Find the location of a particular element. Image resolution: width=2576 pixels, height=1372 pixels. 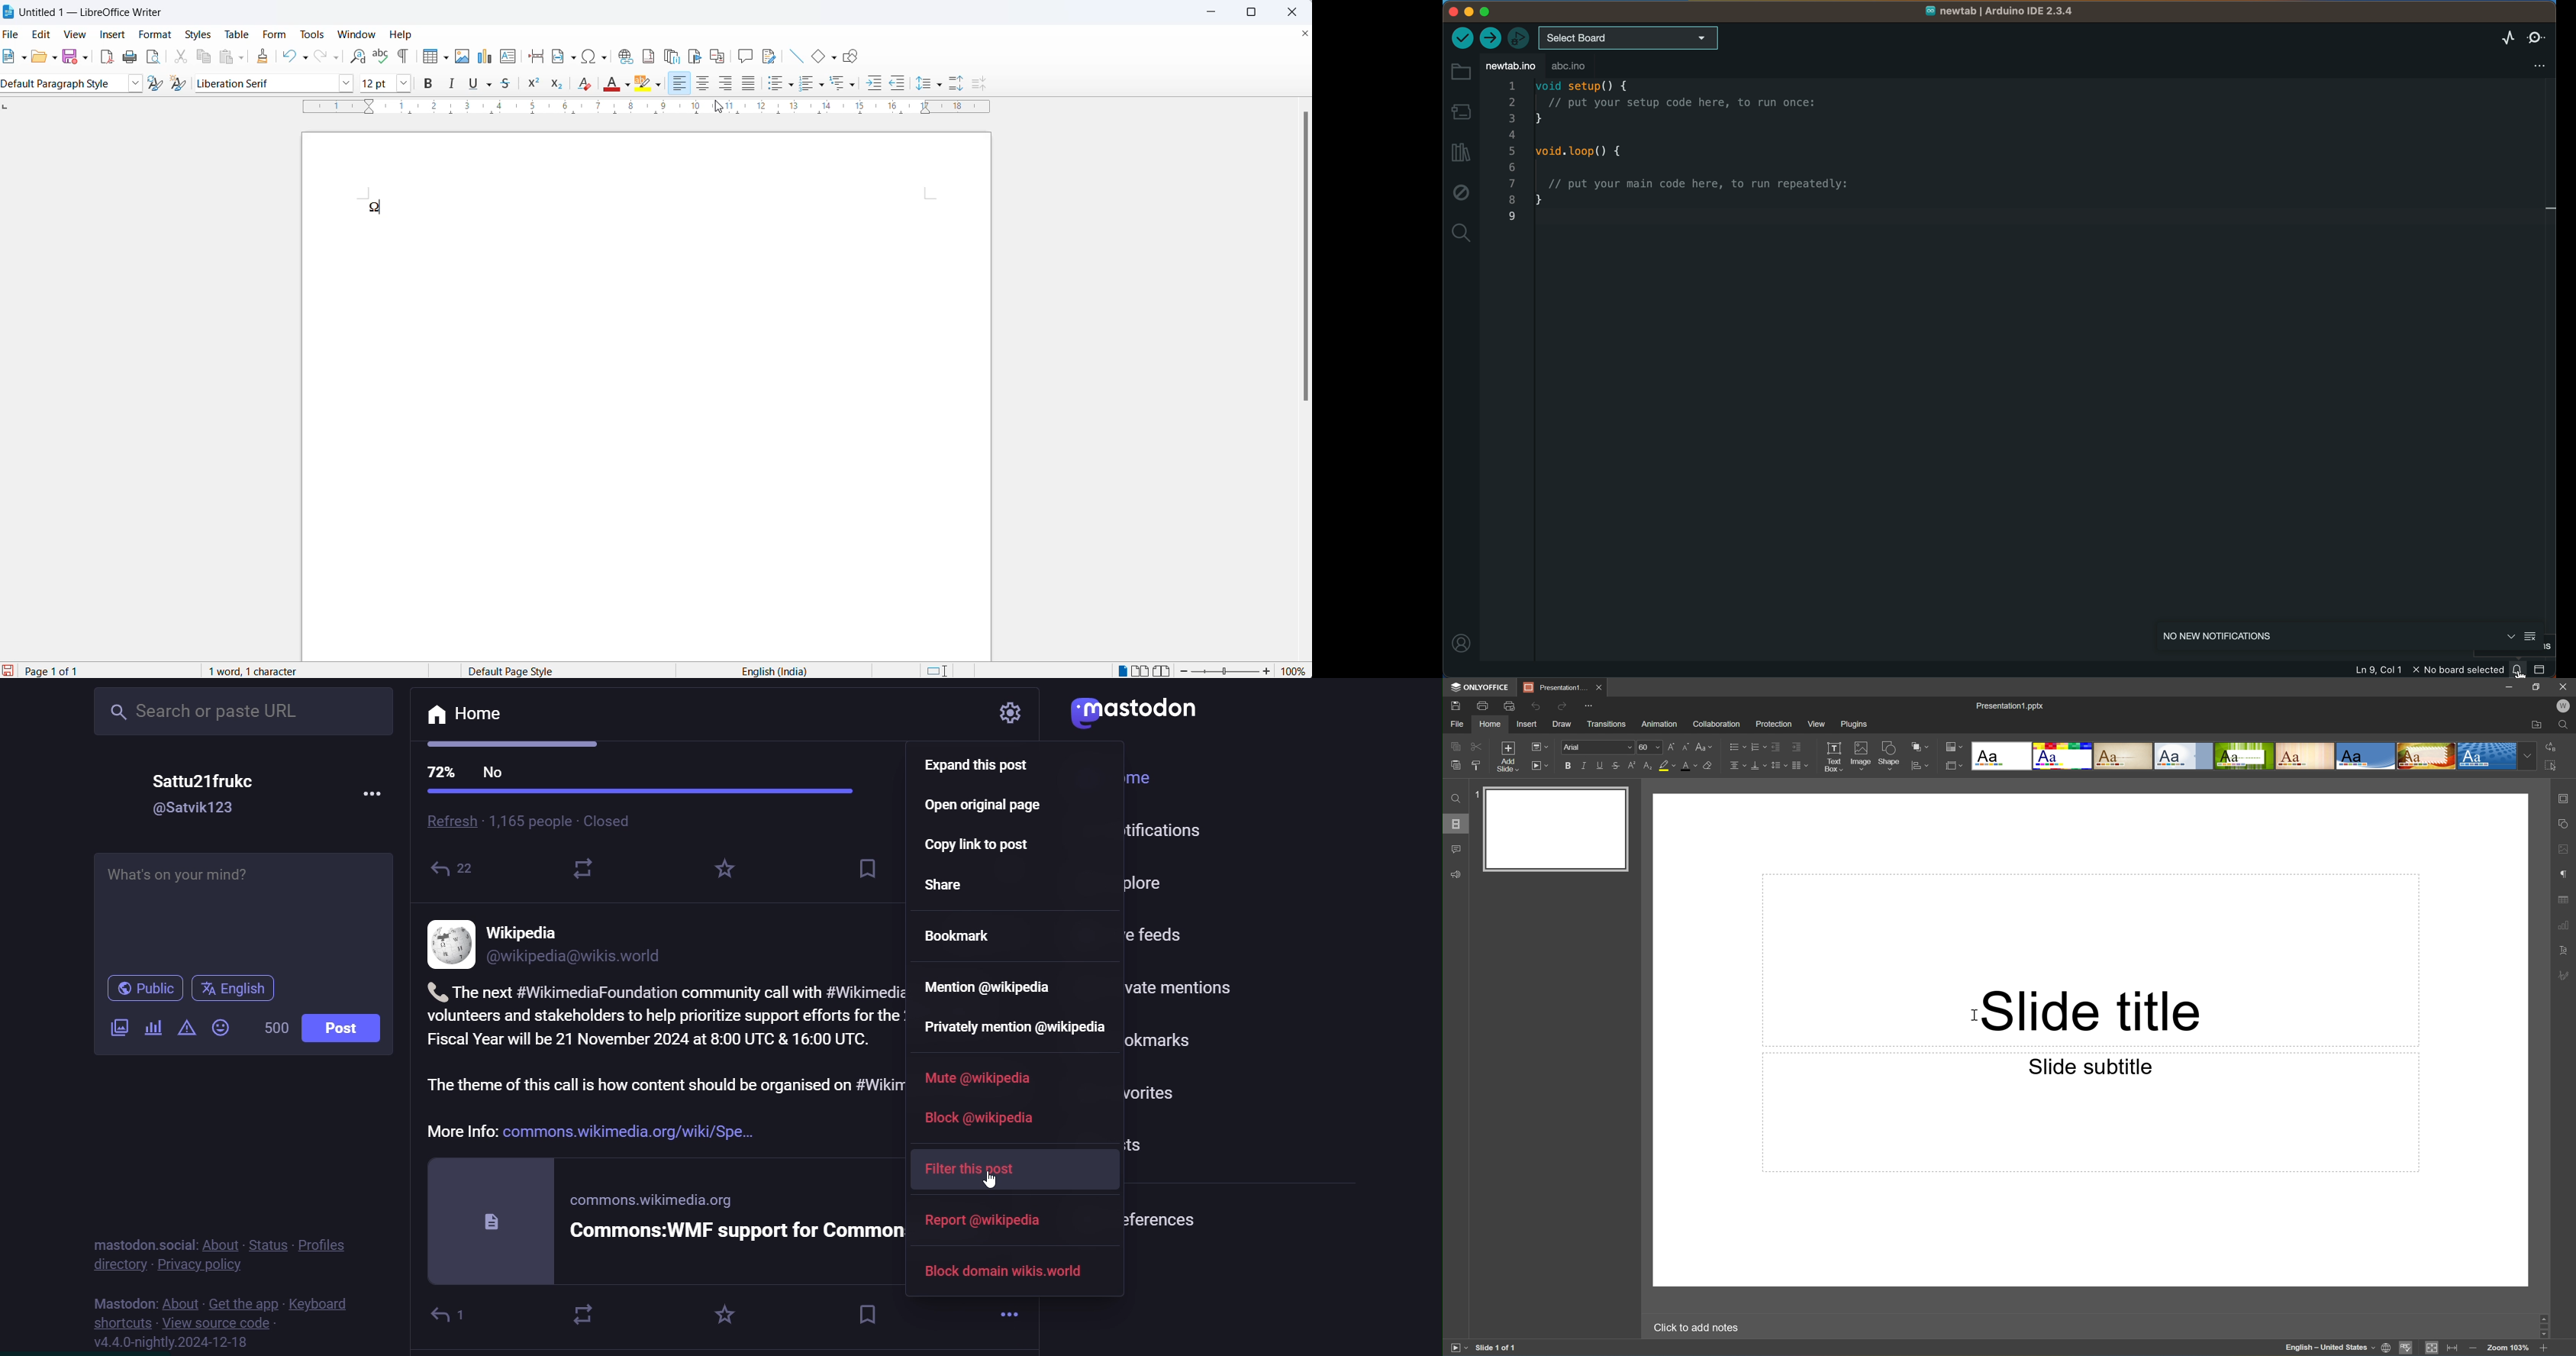

Font is located at coordinates (1575, 746).